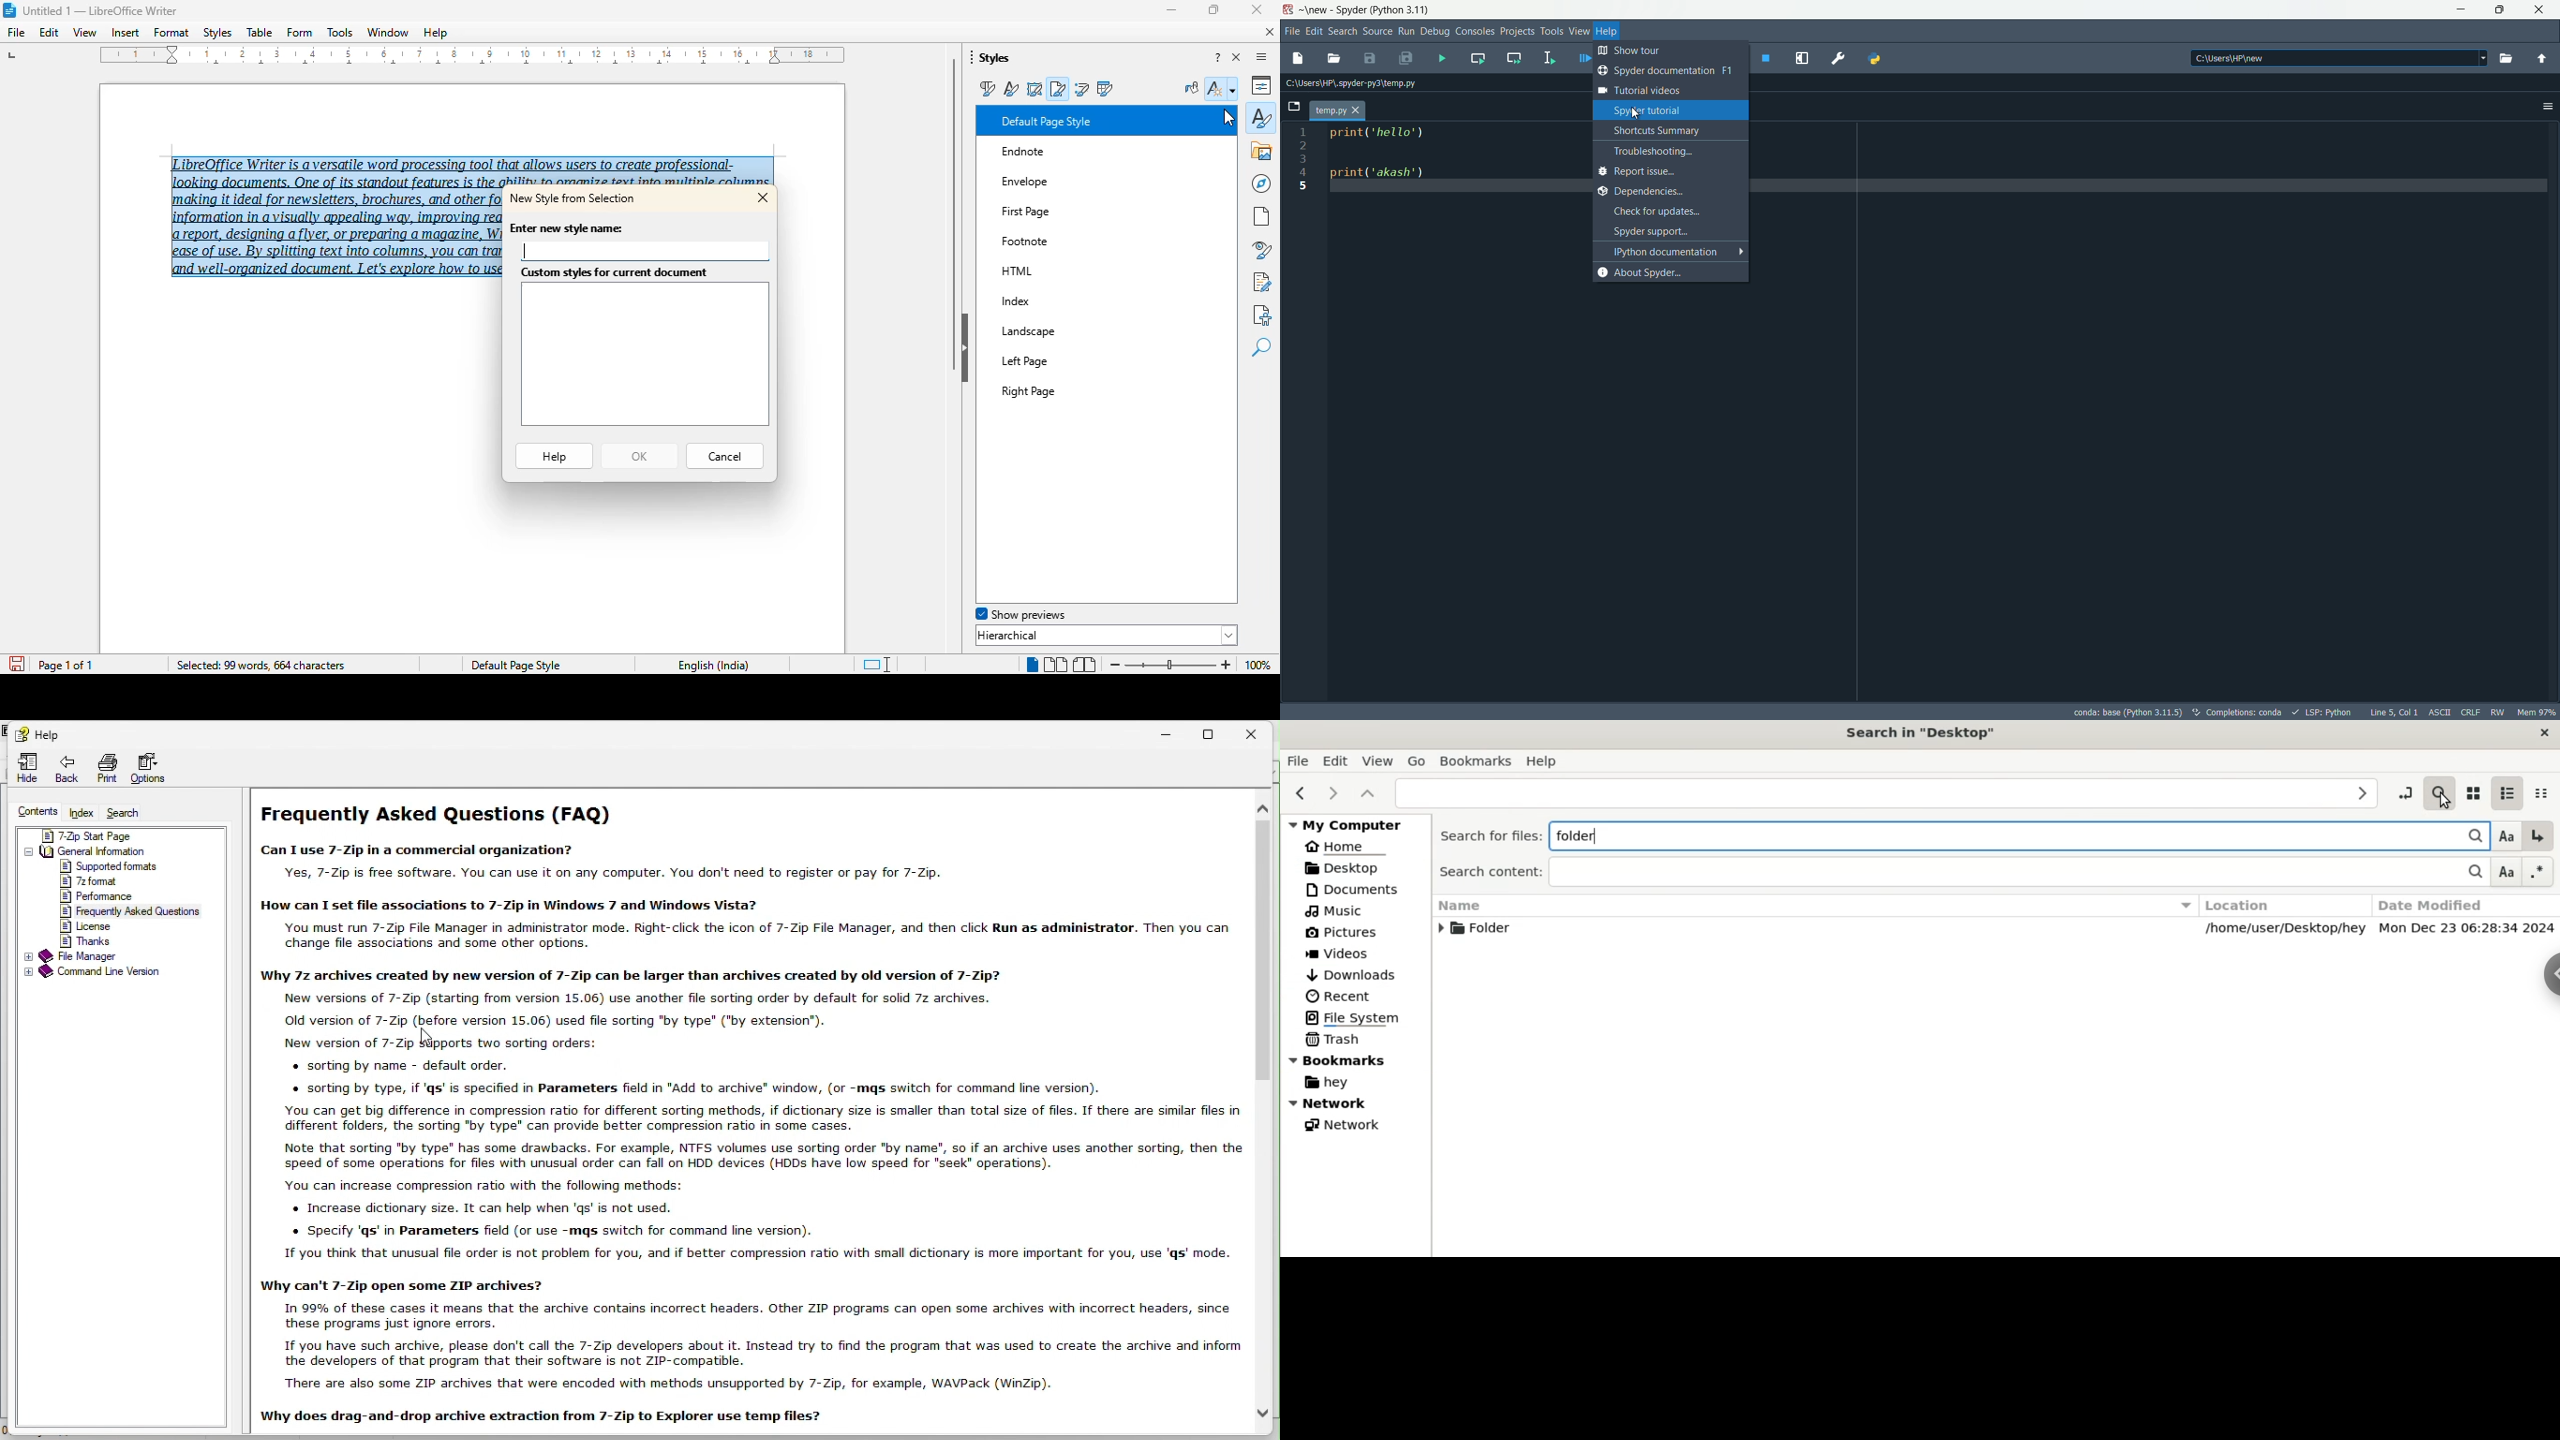  I want to click on print, so click(104, 768).